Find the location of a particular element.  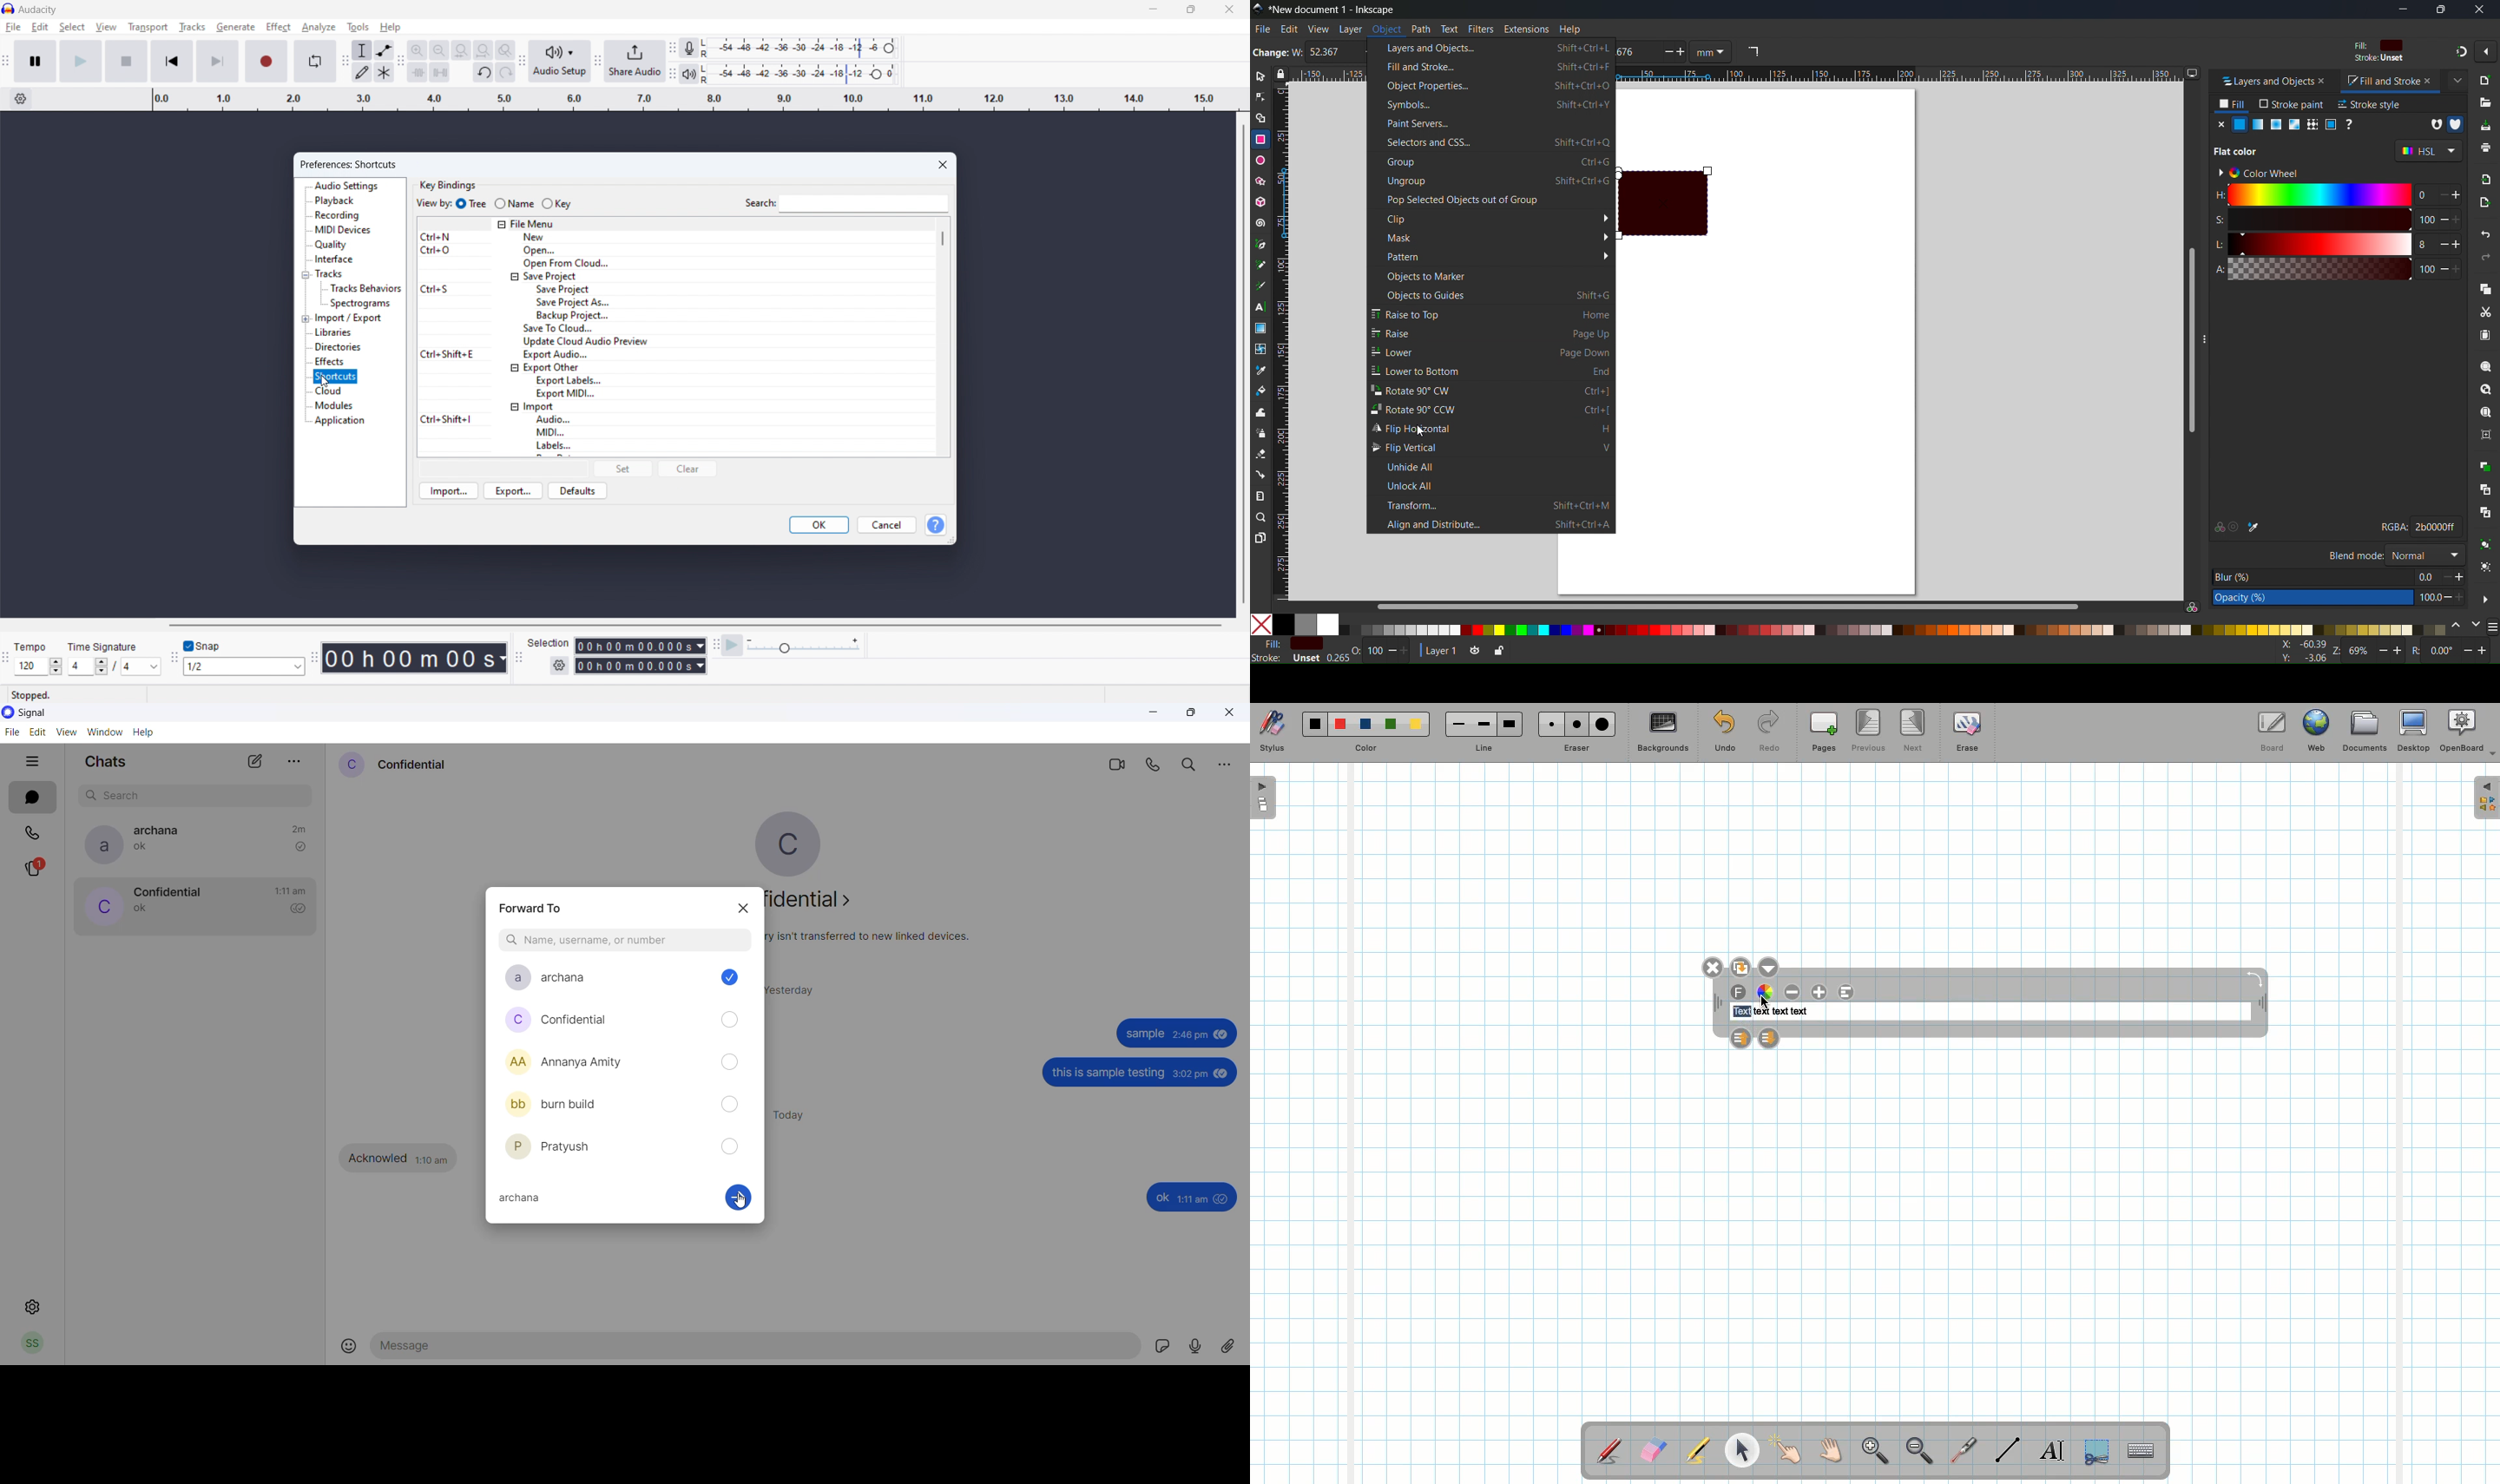

close is located at coordinates (744, 909).